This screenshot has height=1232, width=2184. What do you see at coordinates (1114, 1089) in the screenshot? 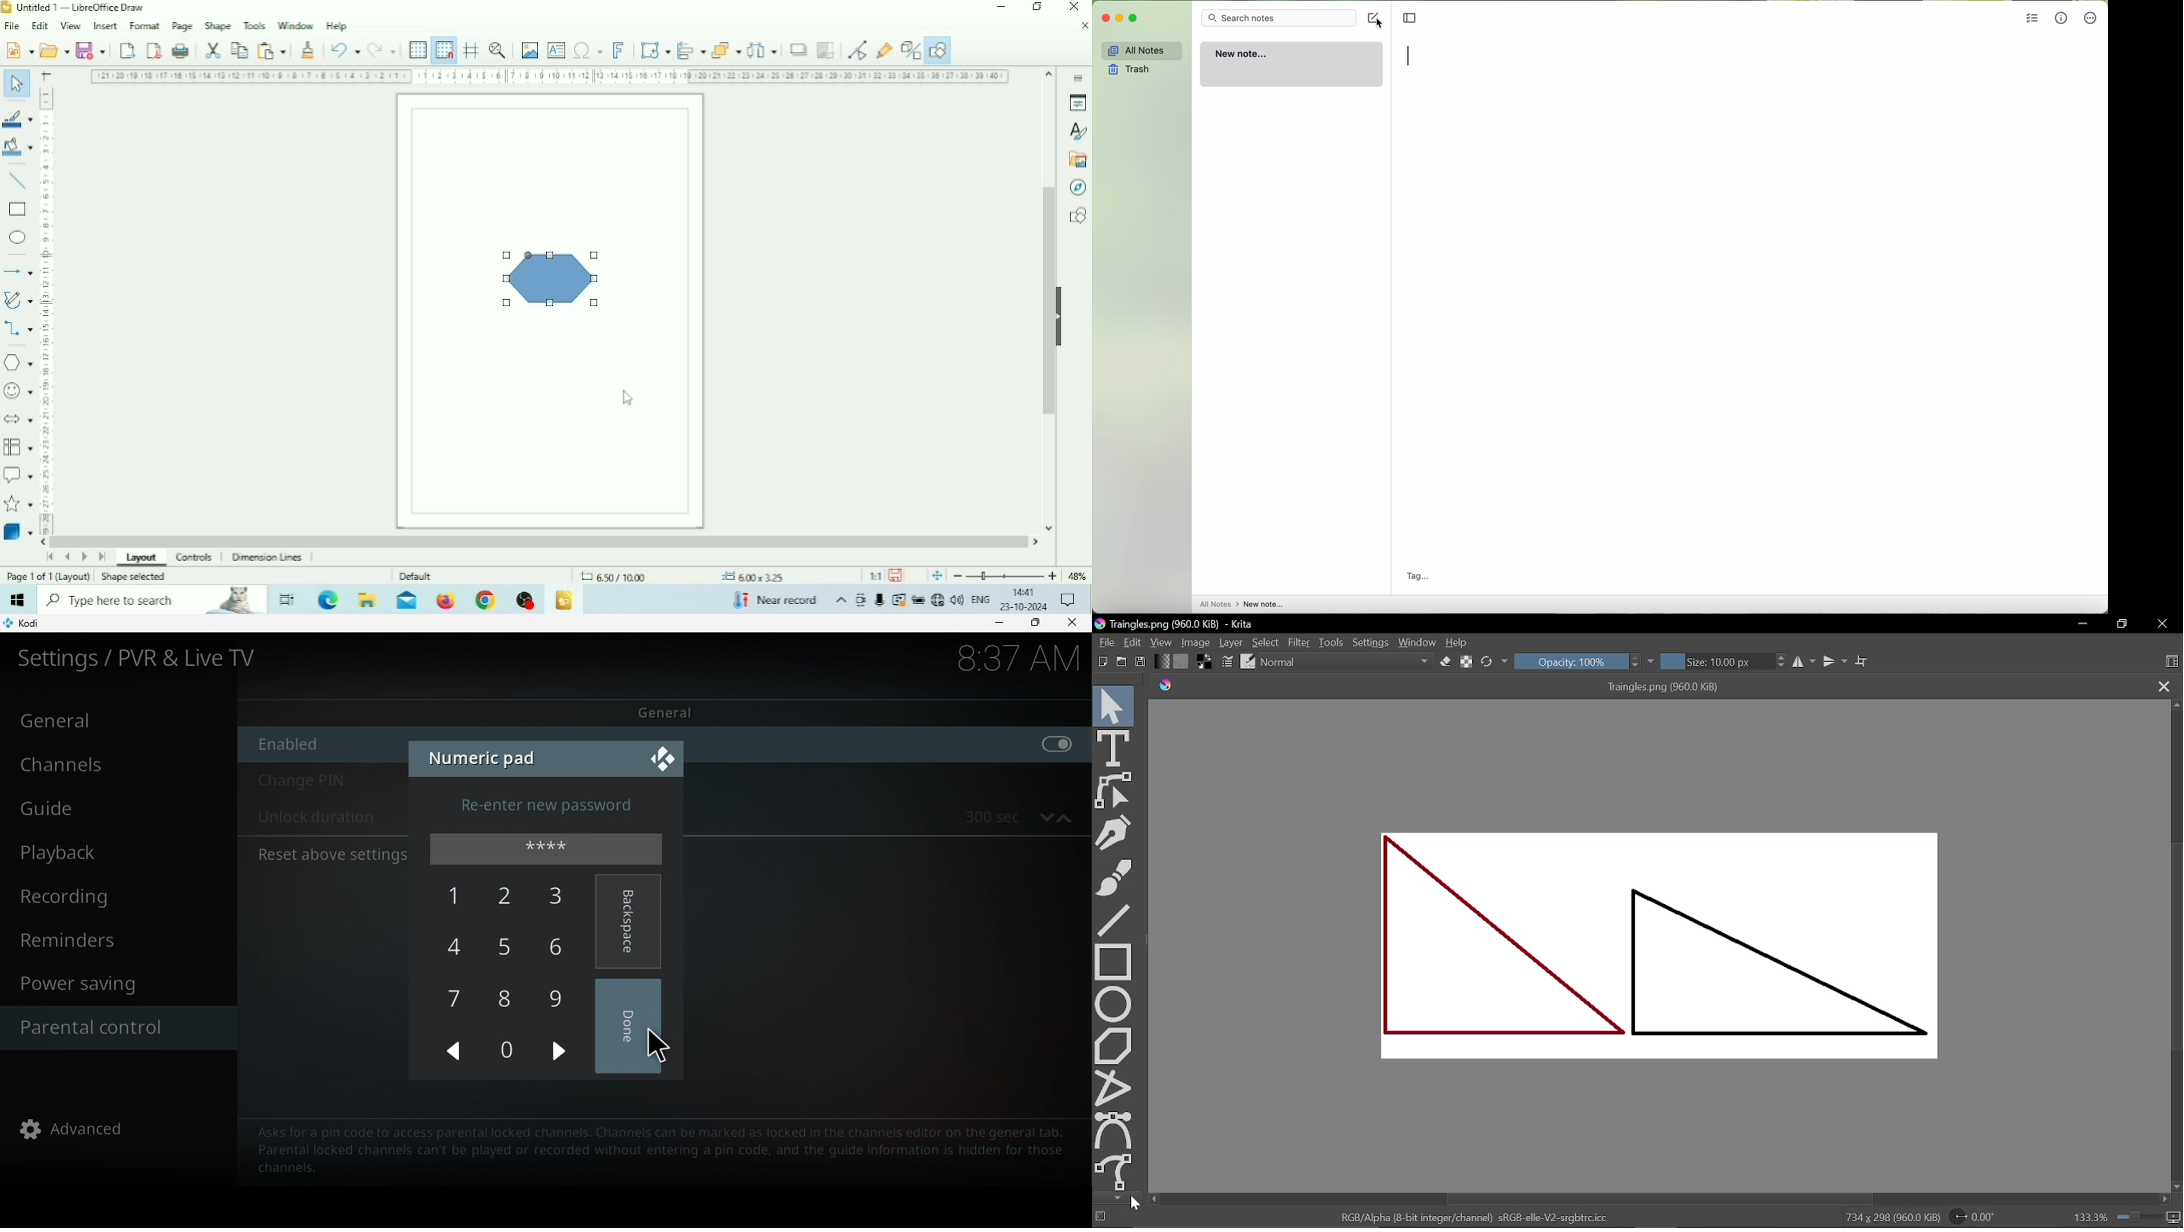
I see `Polyline tool` at bounding box center [1114, 1089].